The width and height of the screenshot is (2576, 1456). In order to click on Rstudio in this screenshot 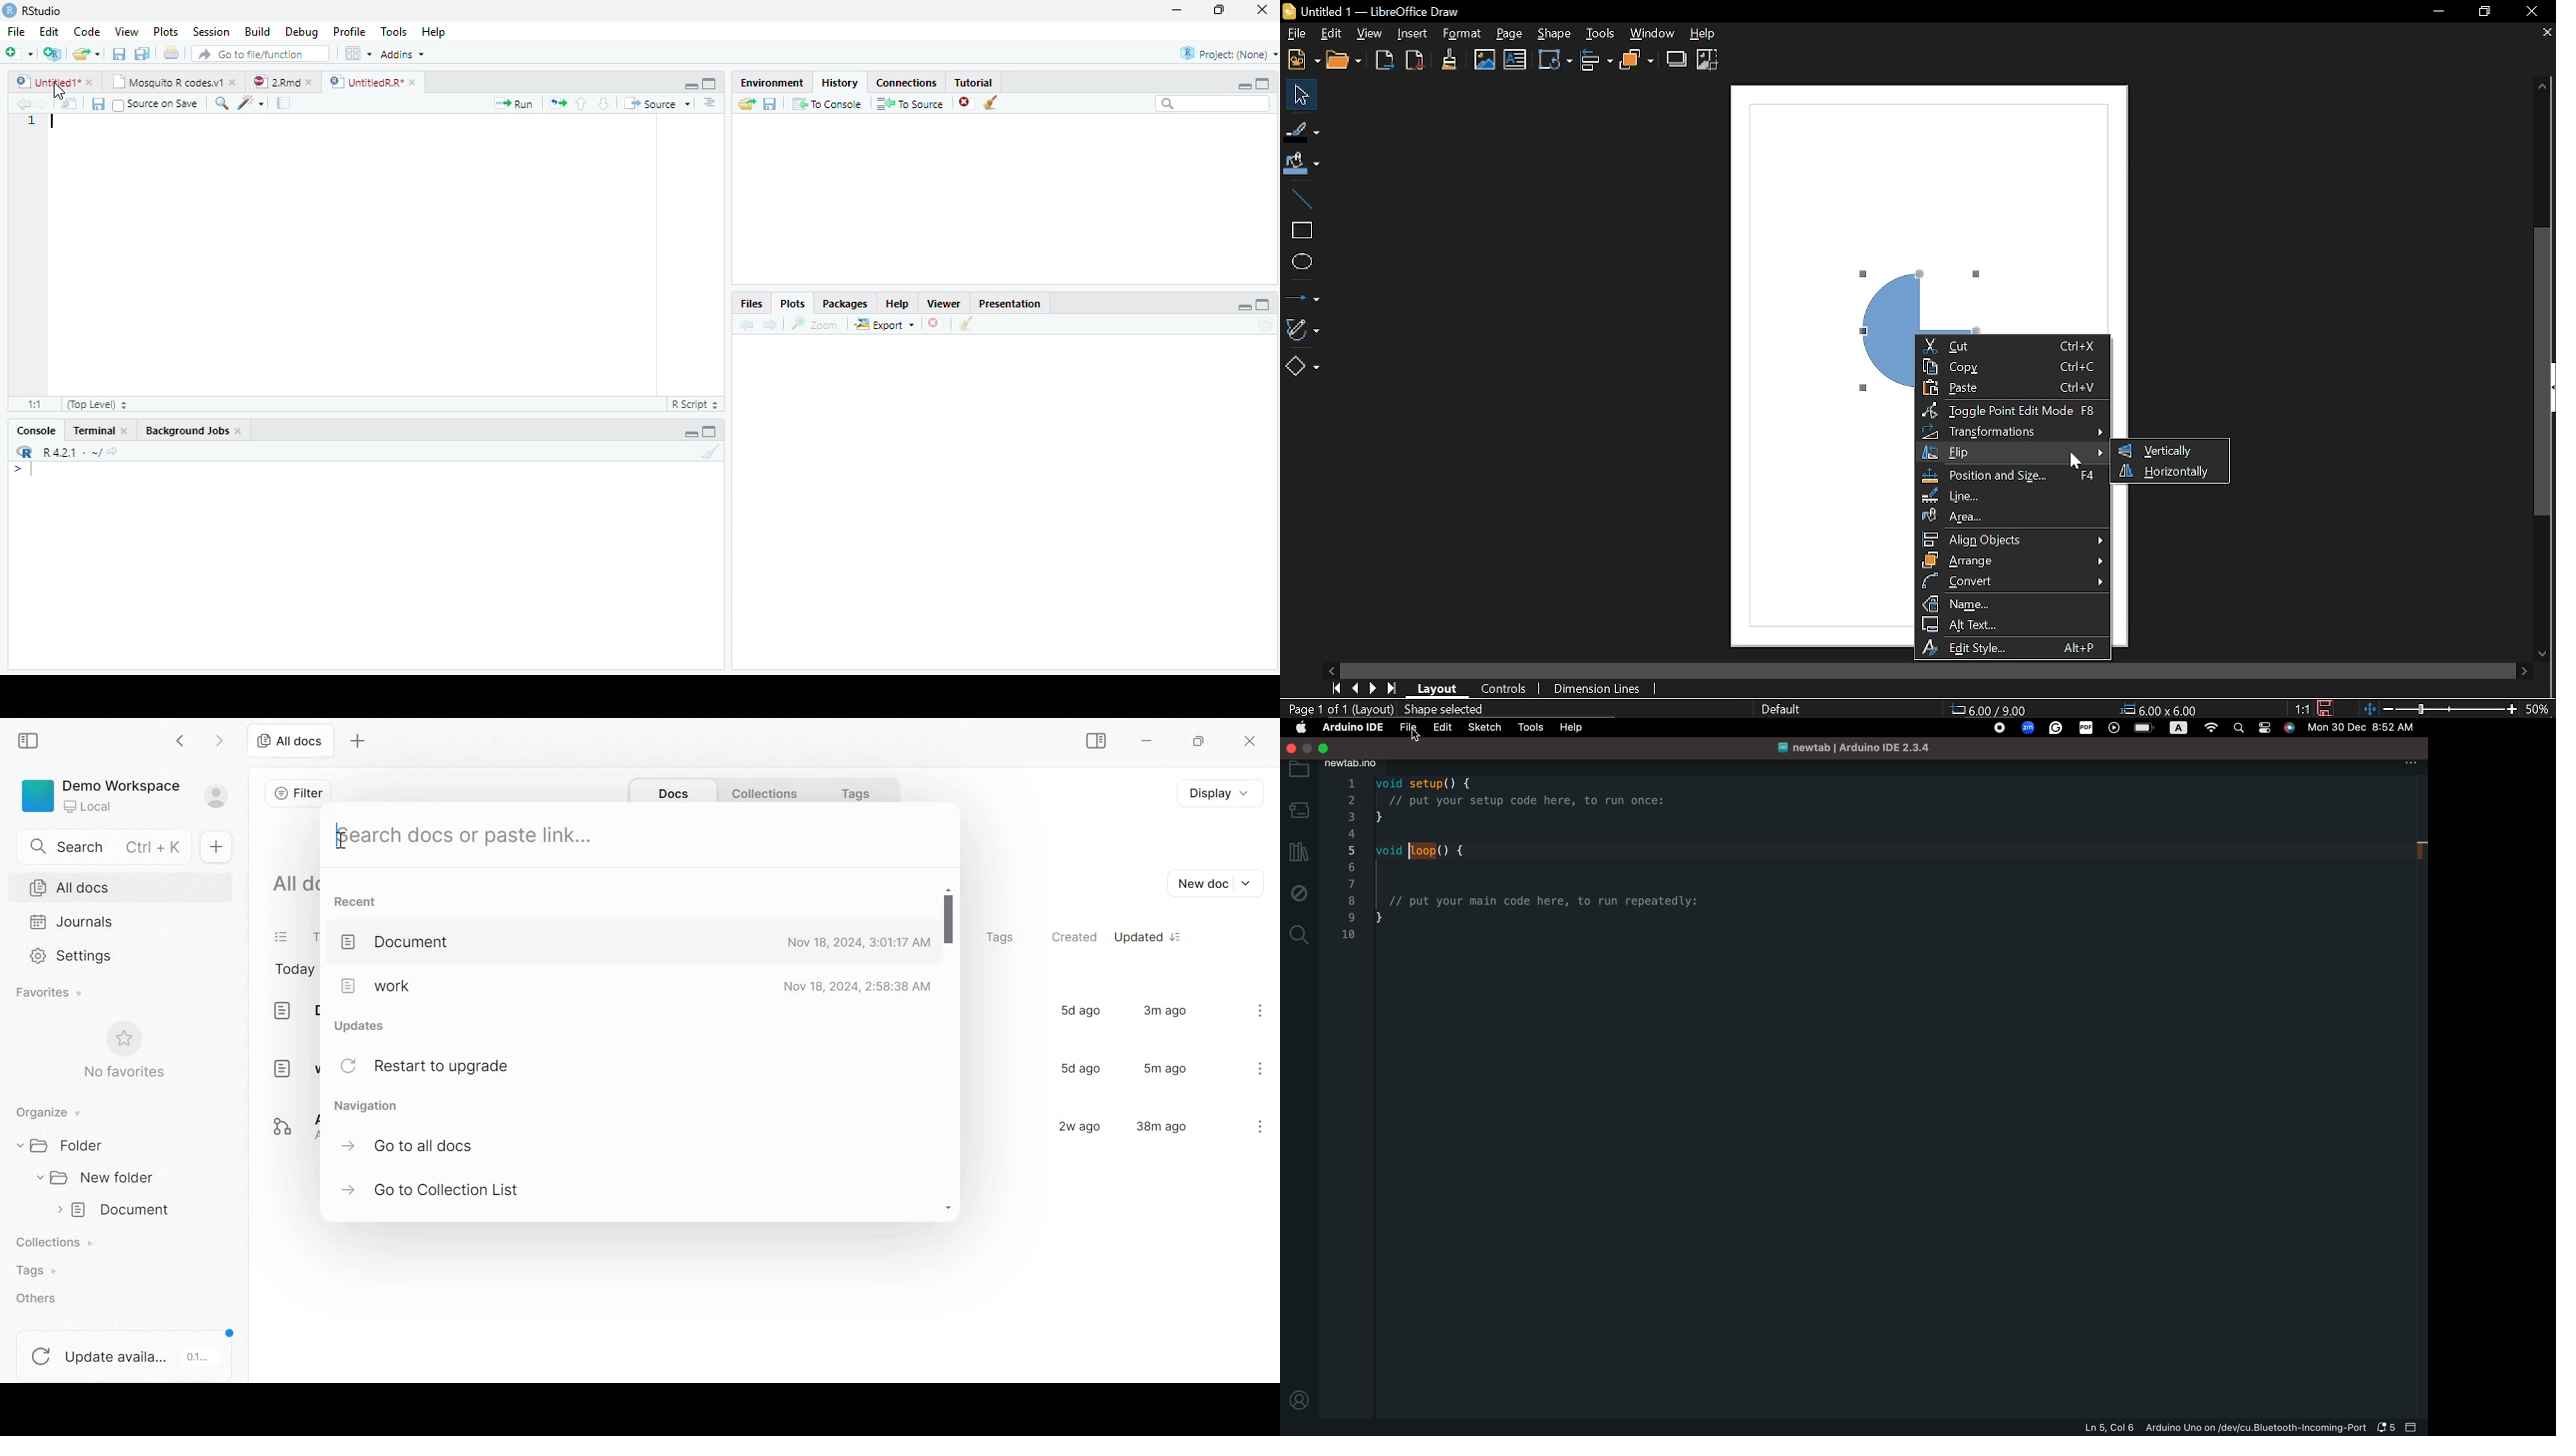, I will do `click(32, 9)`.